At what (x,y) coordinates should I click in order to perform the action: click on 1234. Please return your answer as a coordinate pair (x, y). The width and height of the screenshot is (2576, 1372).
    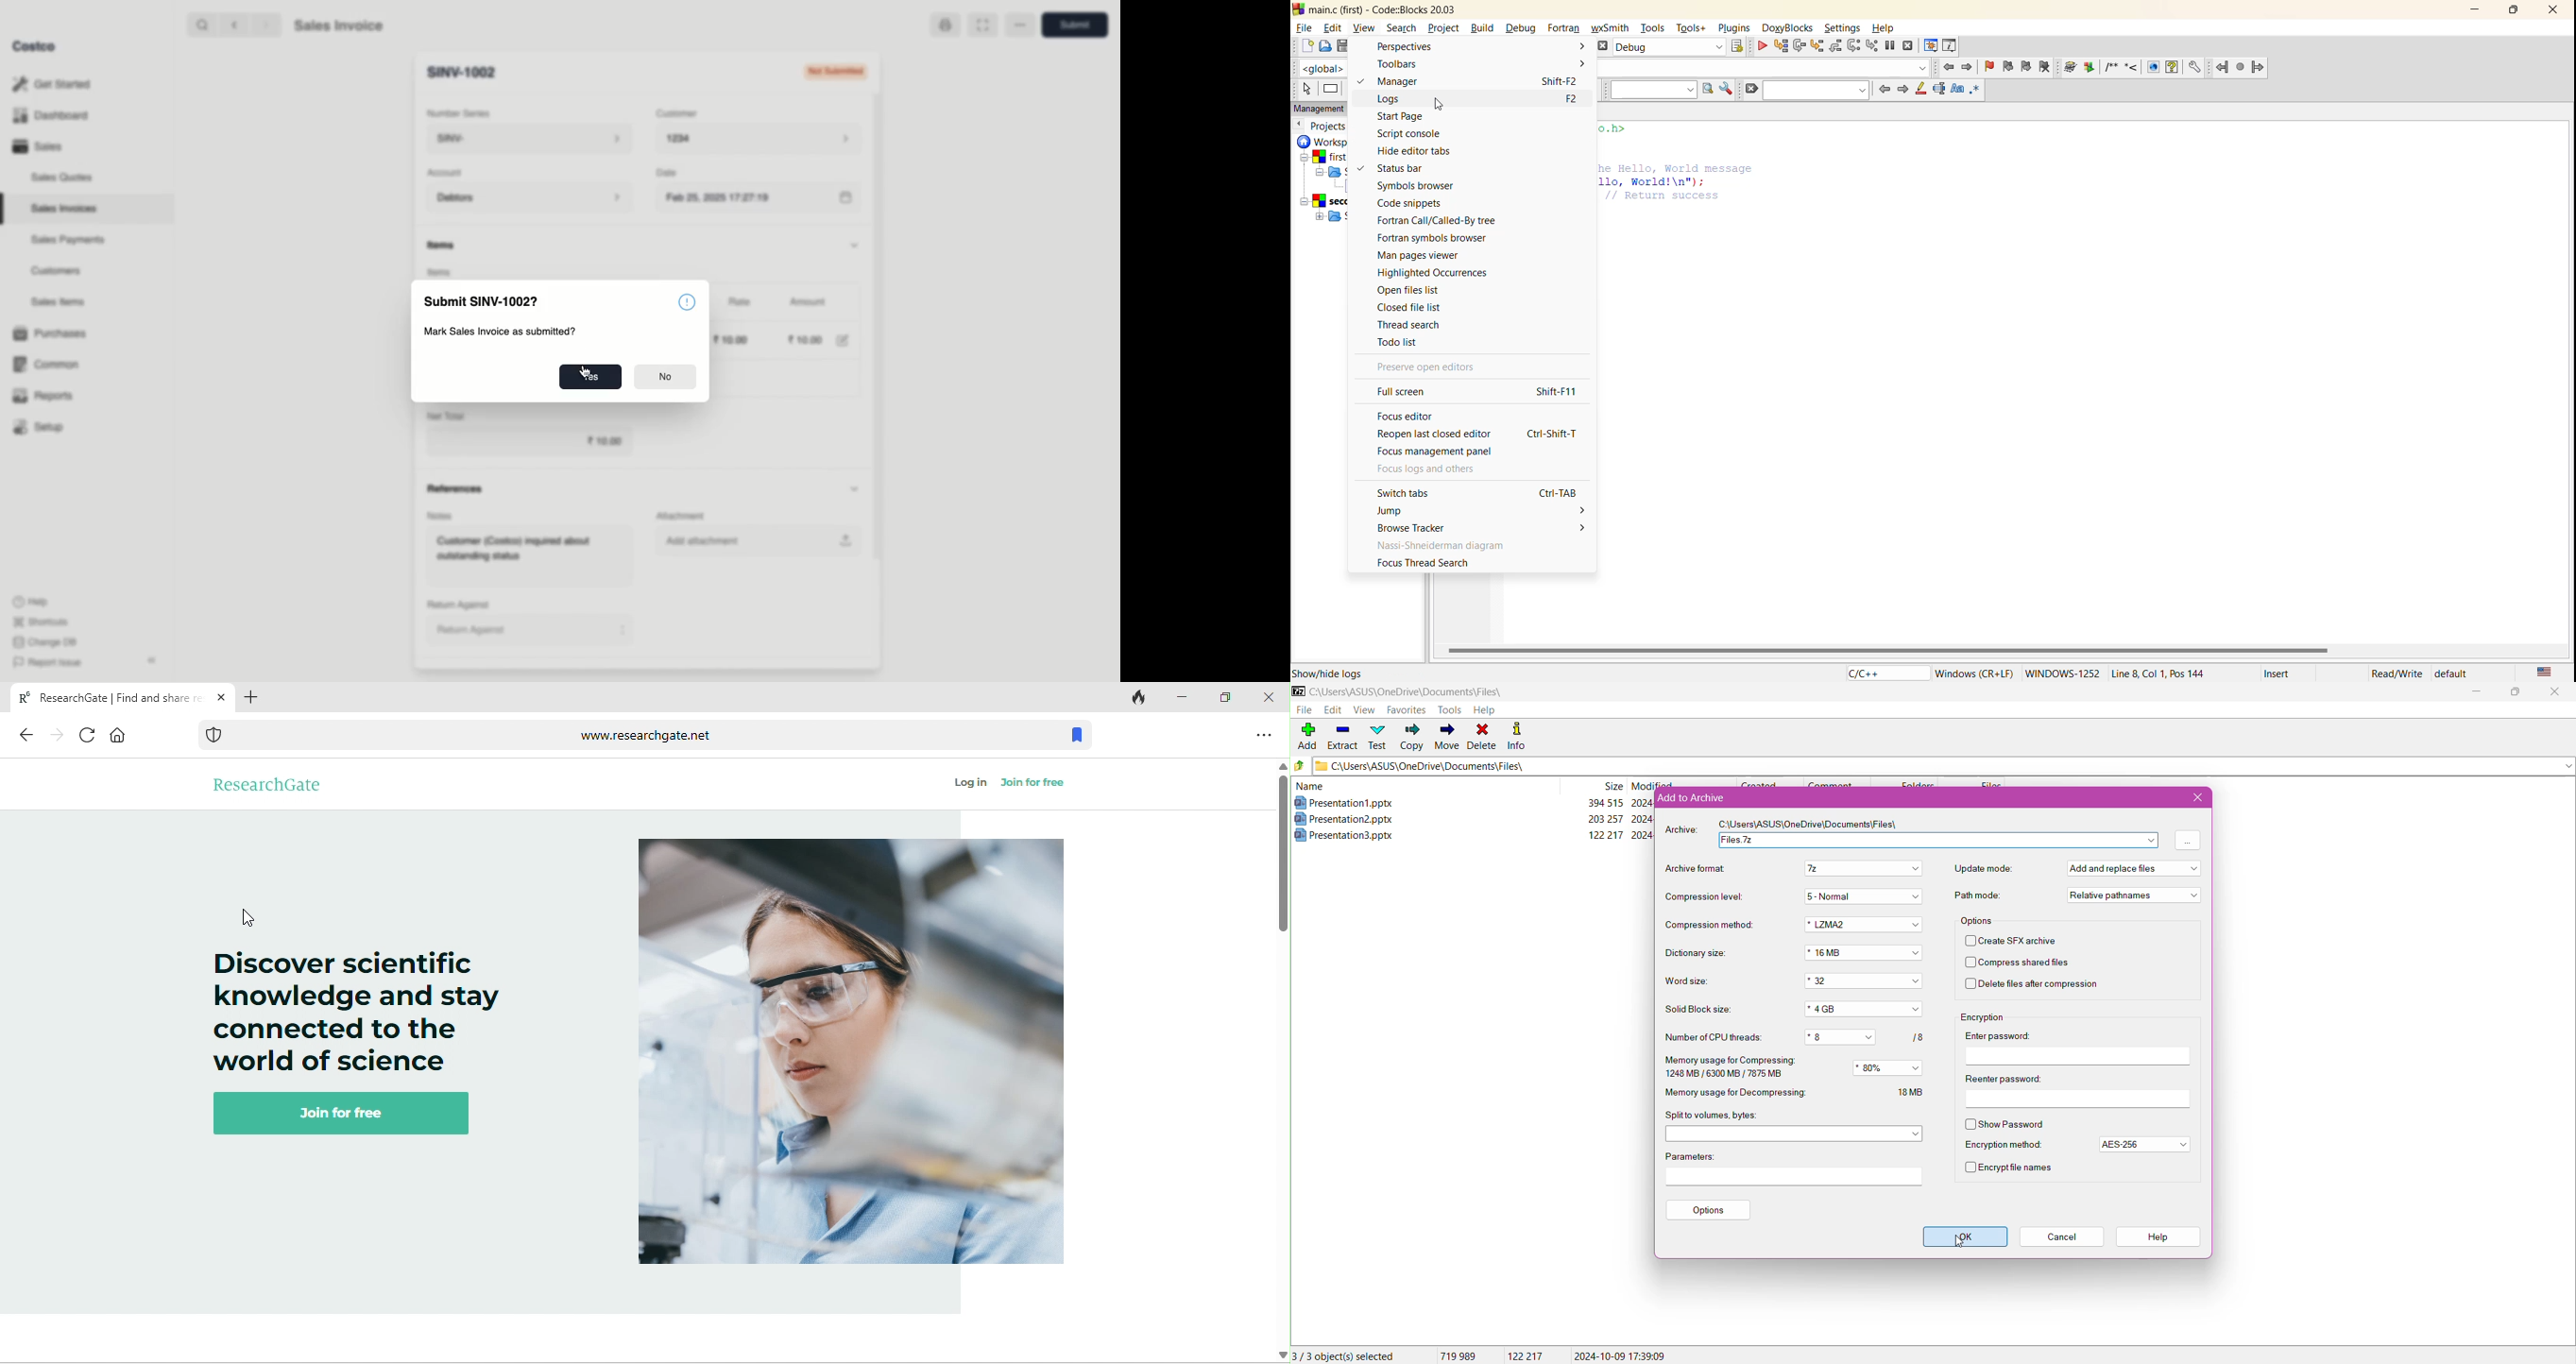
    Looking at the image, I should click on (765, 141).